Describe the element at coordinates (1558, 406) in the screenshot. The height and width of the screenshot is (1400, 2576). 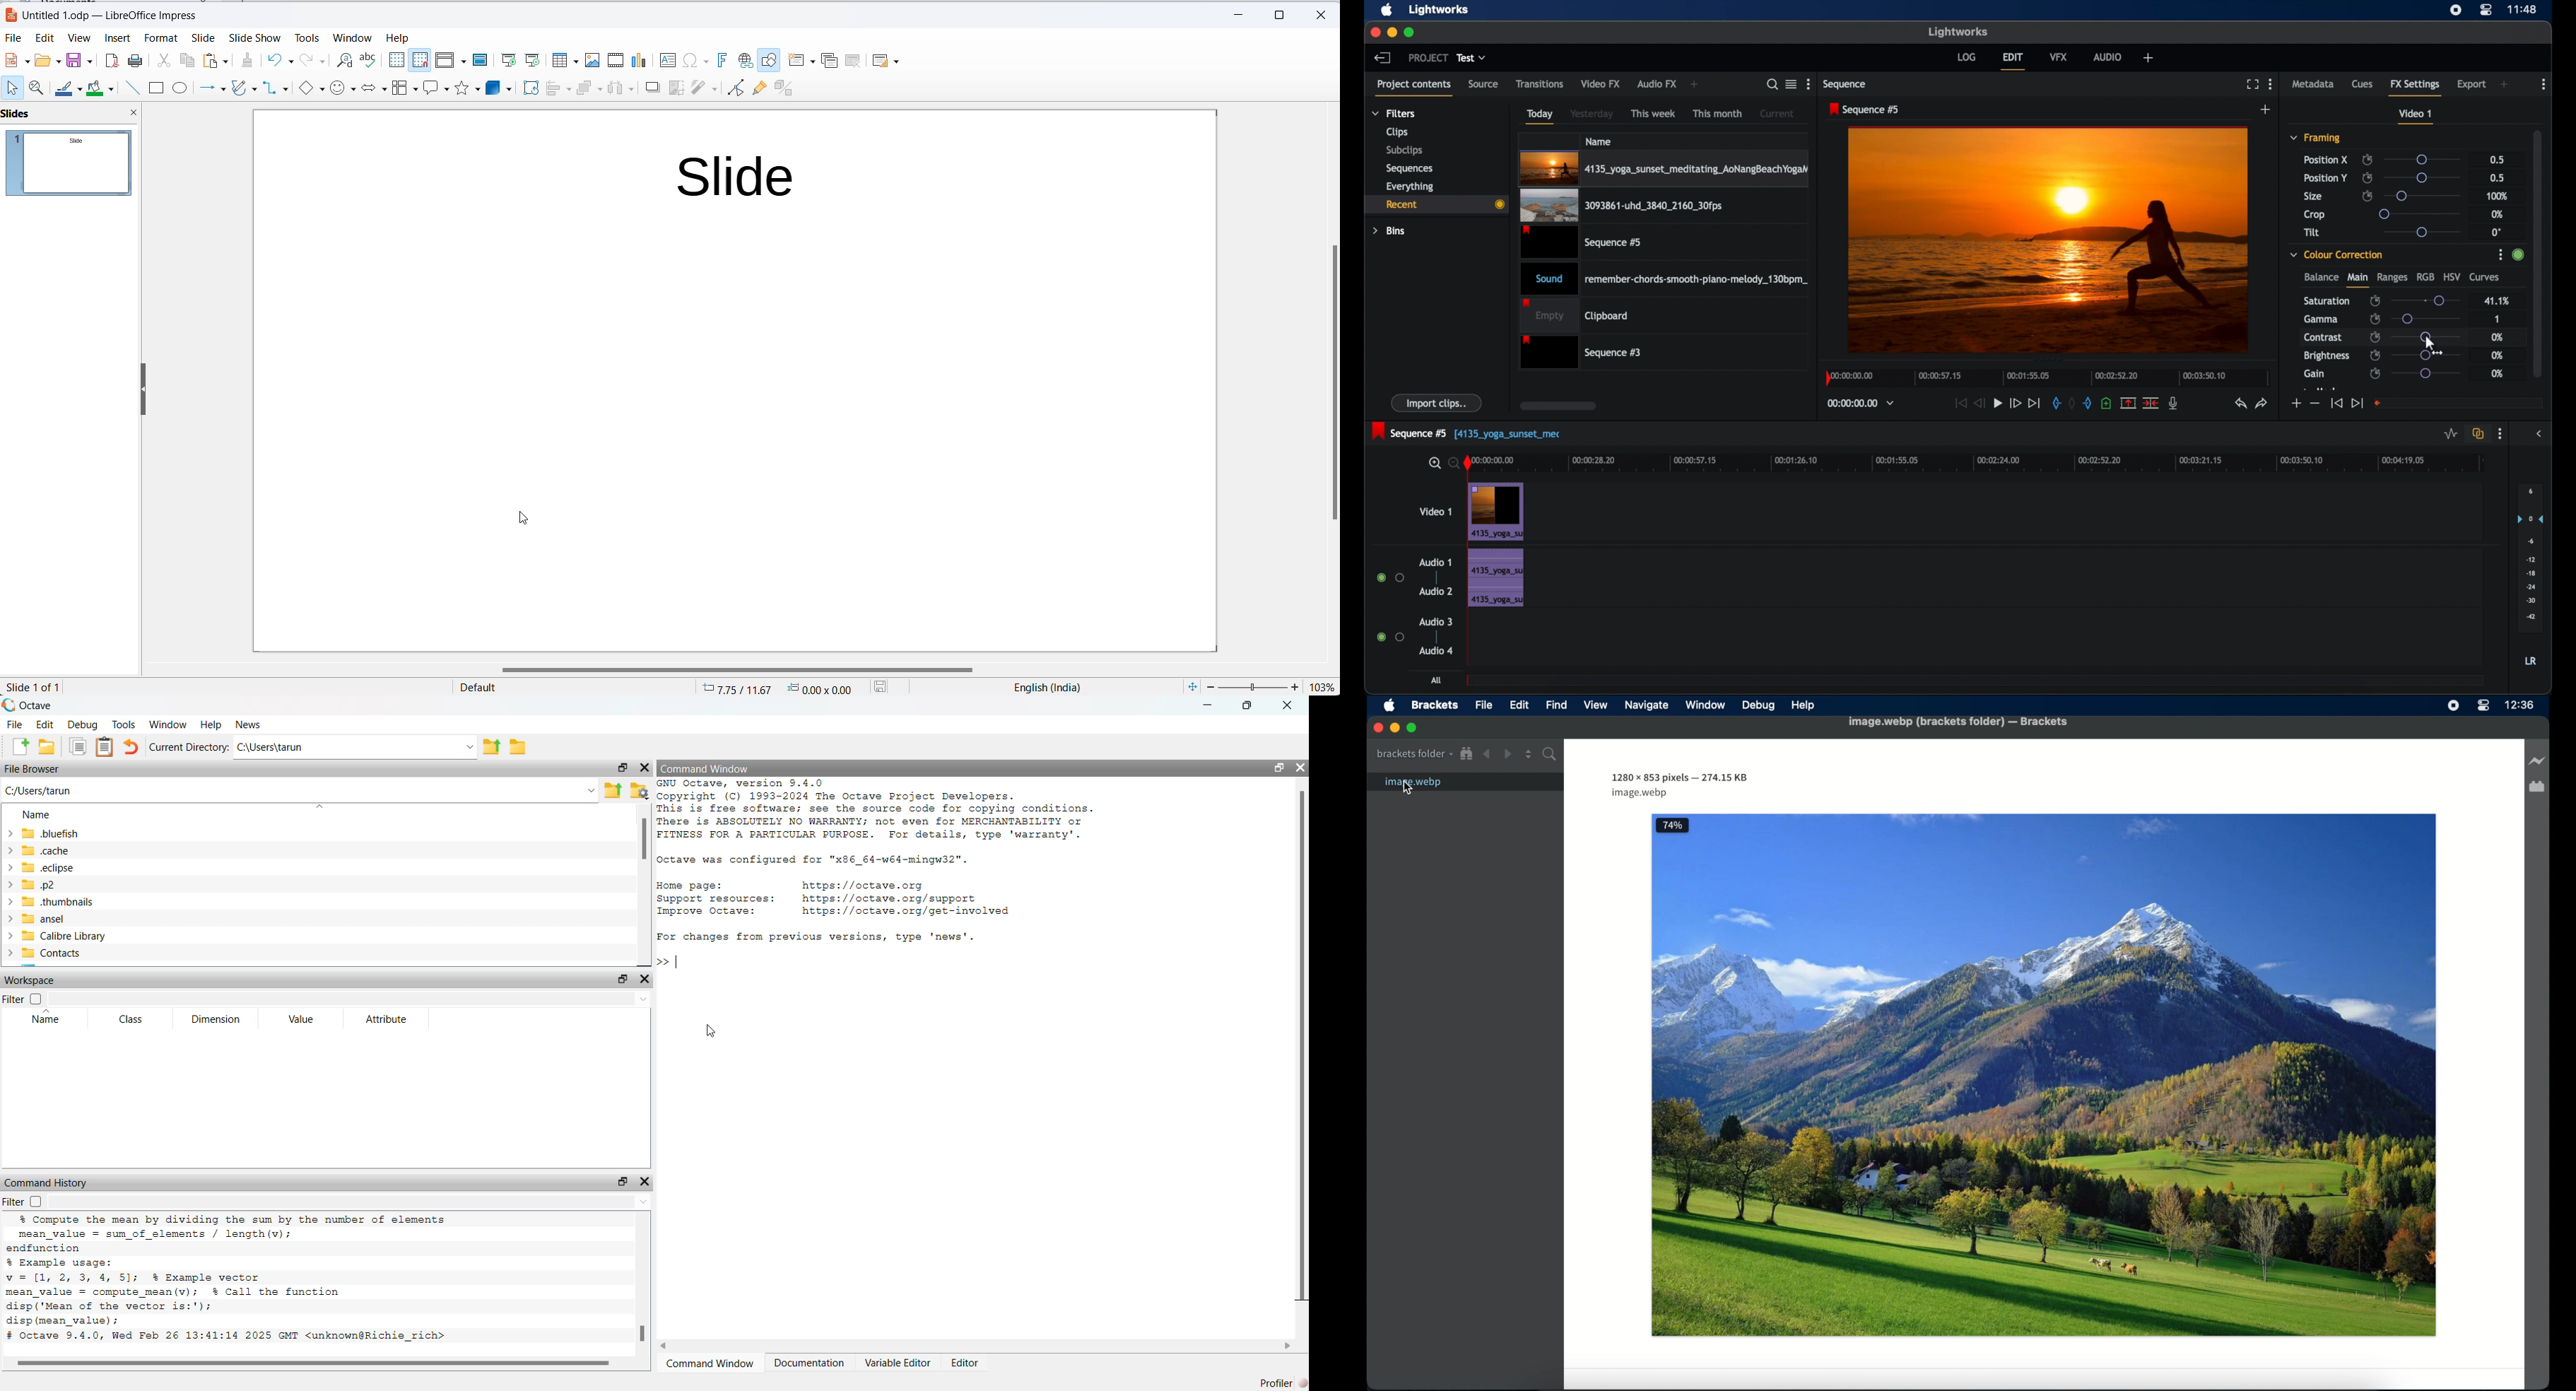
I see `scroll box` at that location.